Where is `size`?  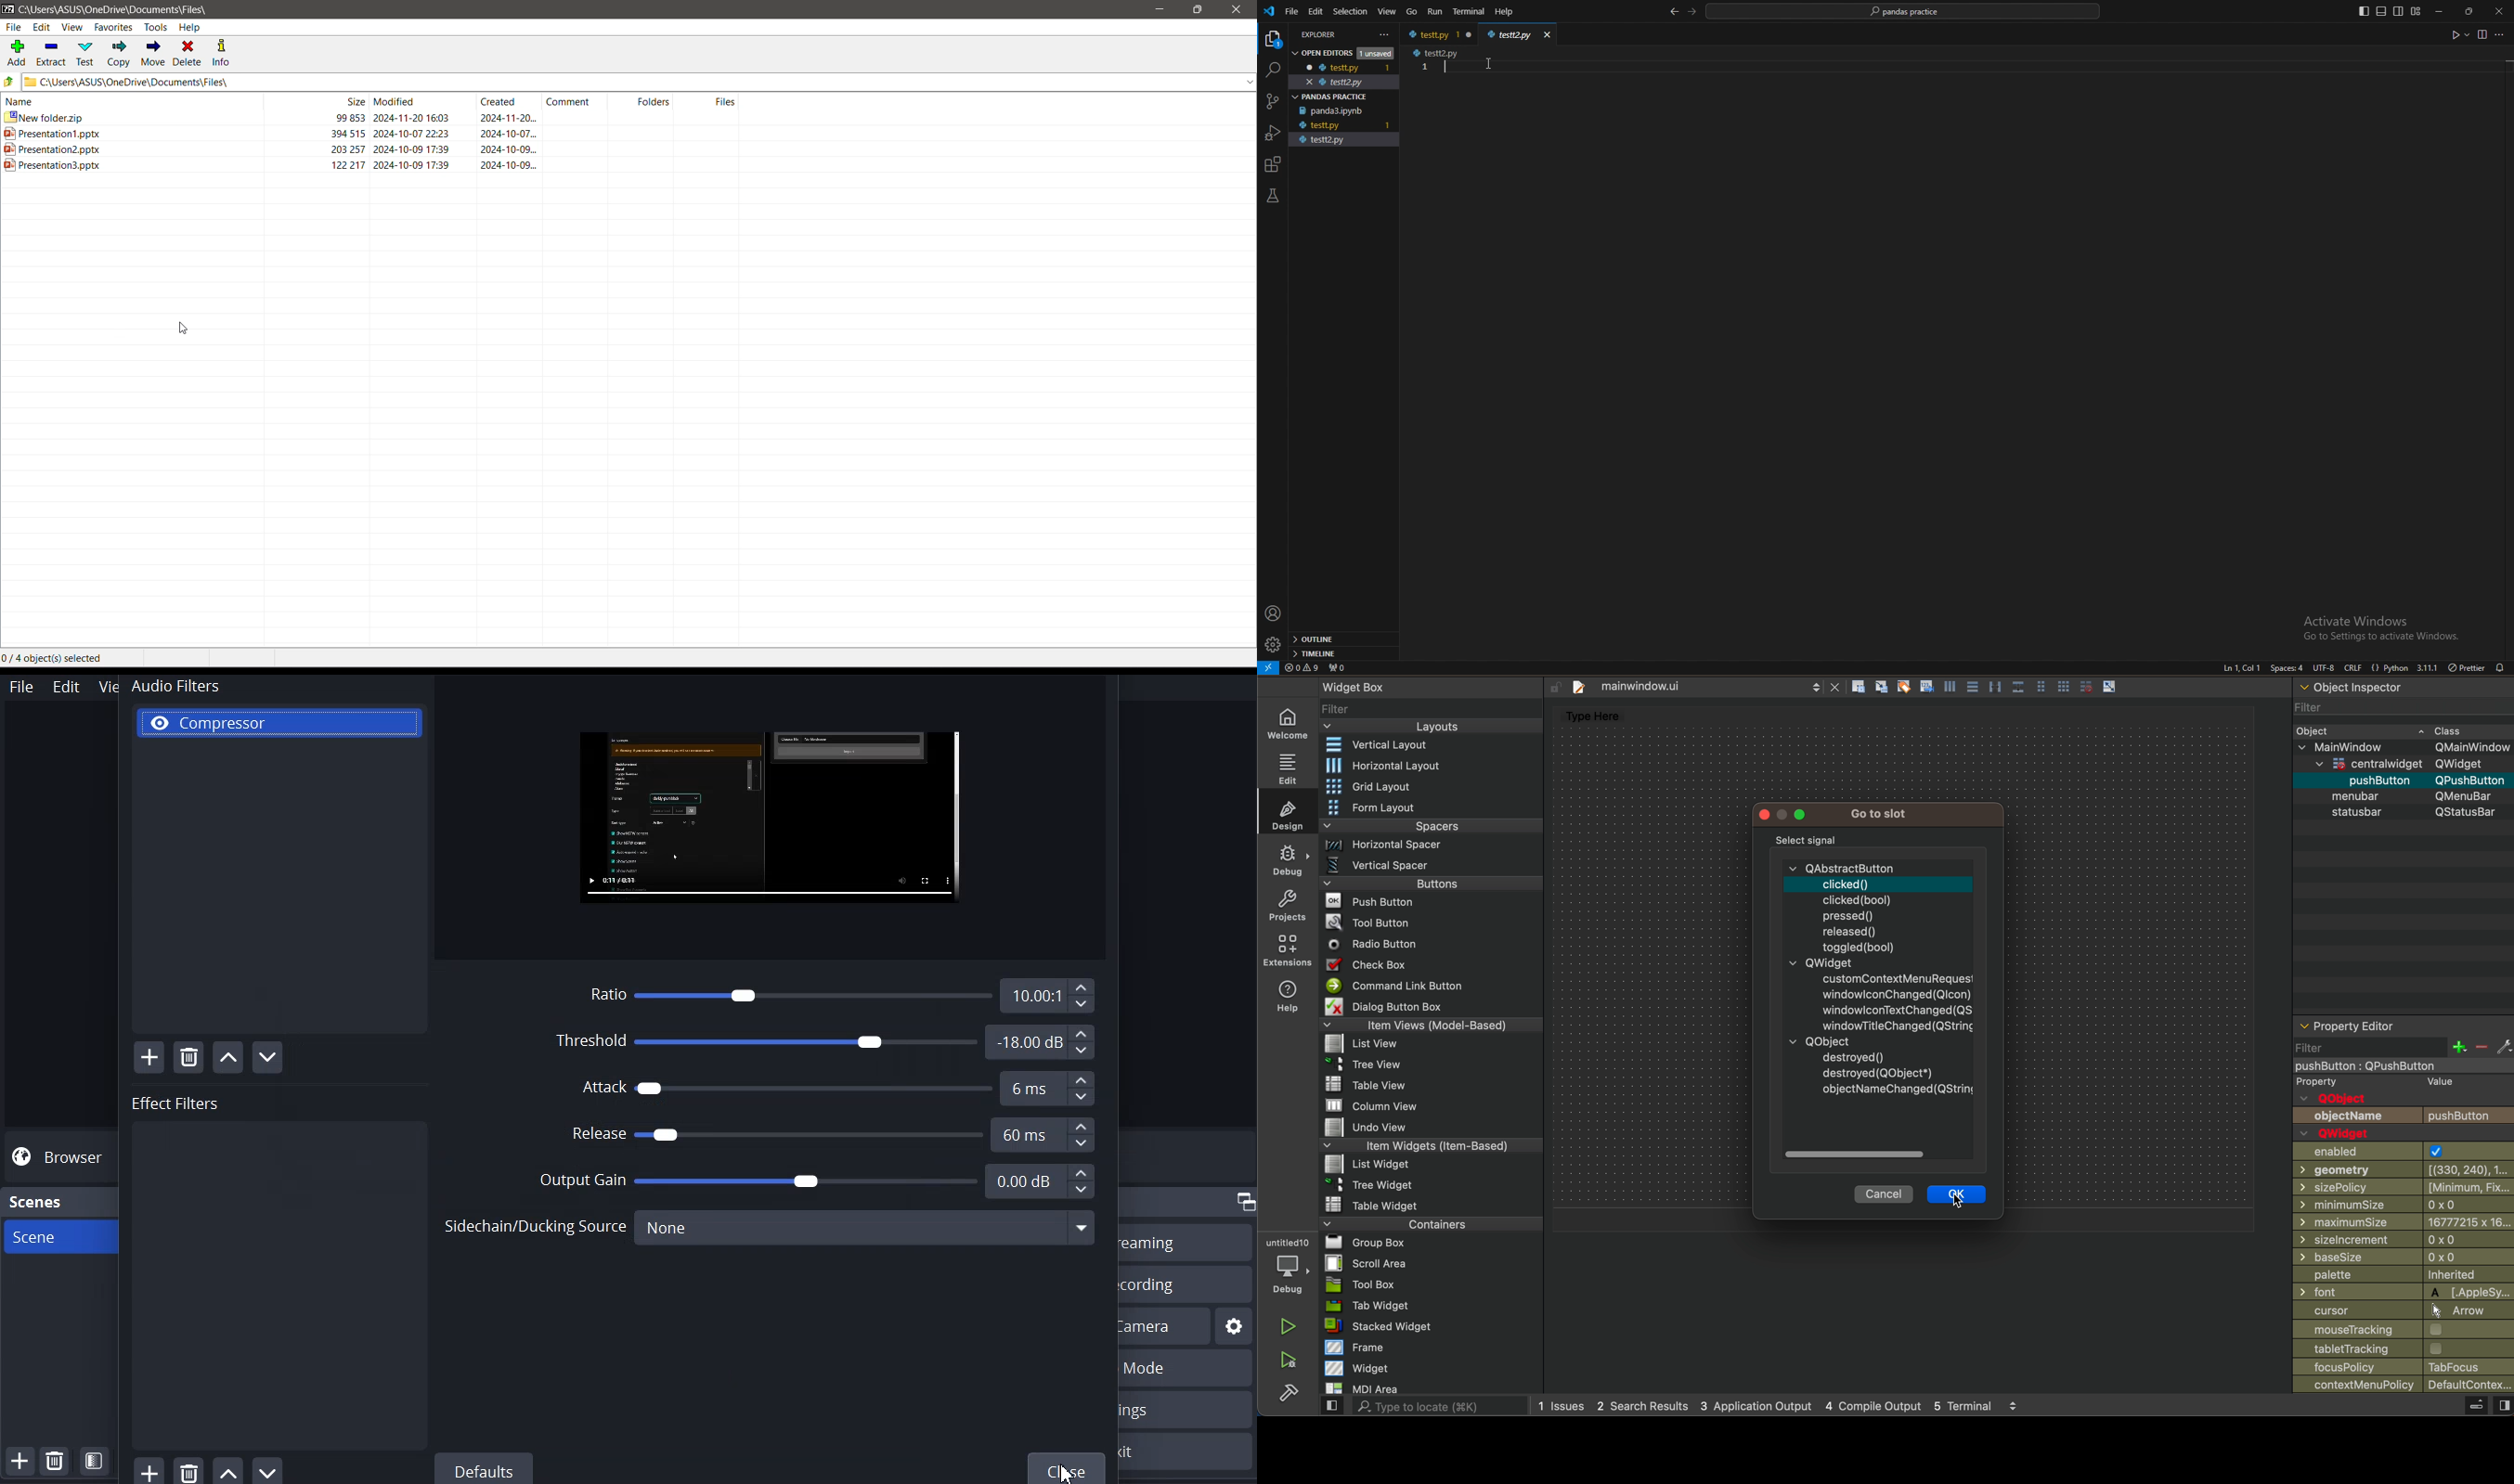 size is located at coordinates (317, 100).